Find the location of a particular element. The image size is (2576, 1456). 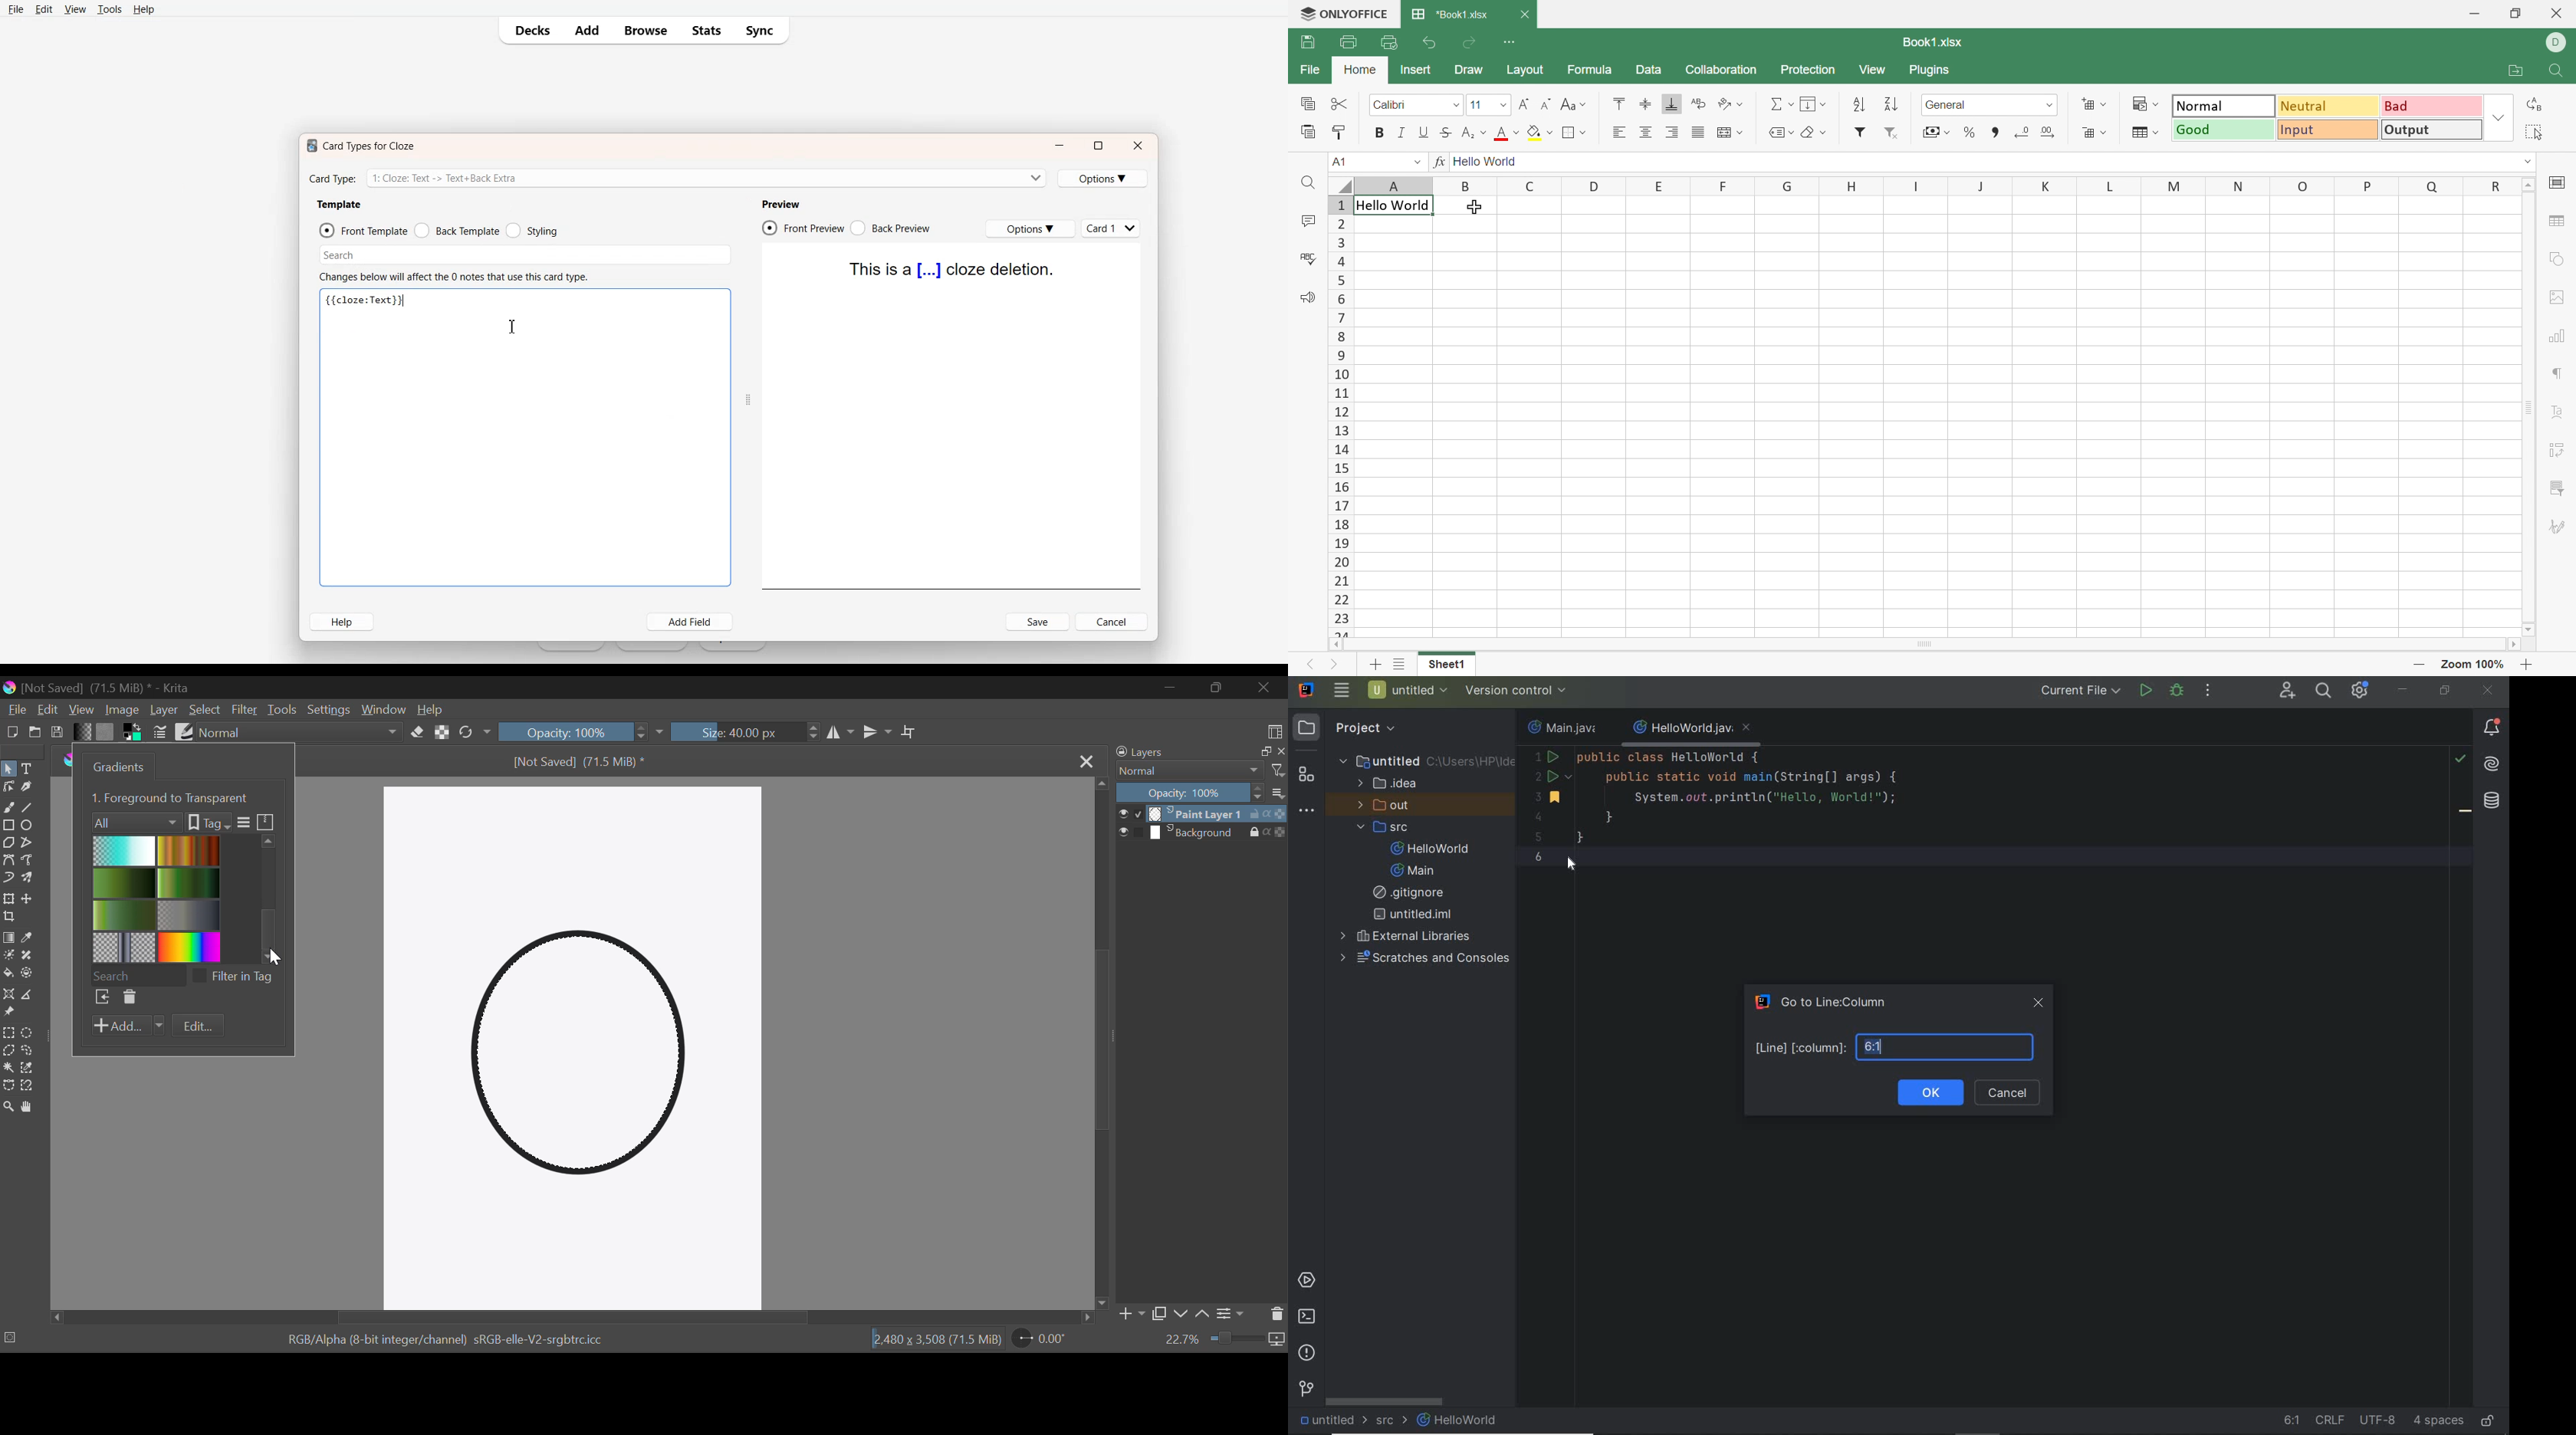

Orientation is located at coordinates (1729, 105).